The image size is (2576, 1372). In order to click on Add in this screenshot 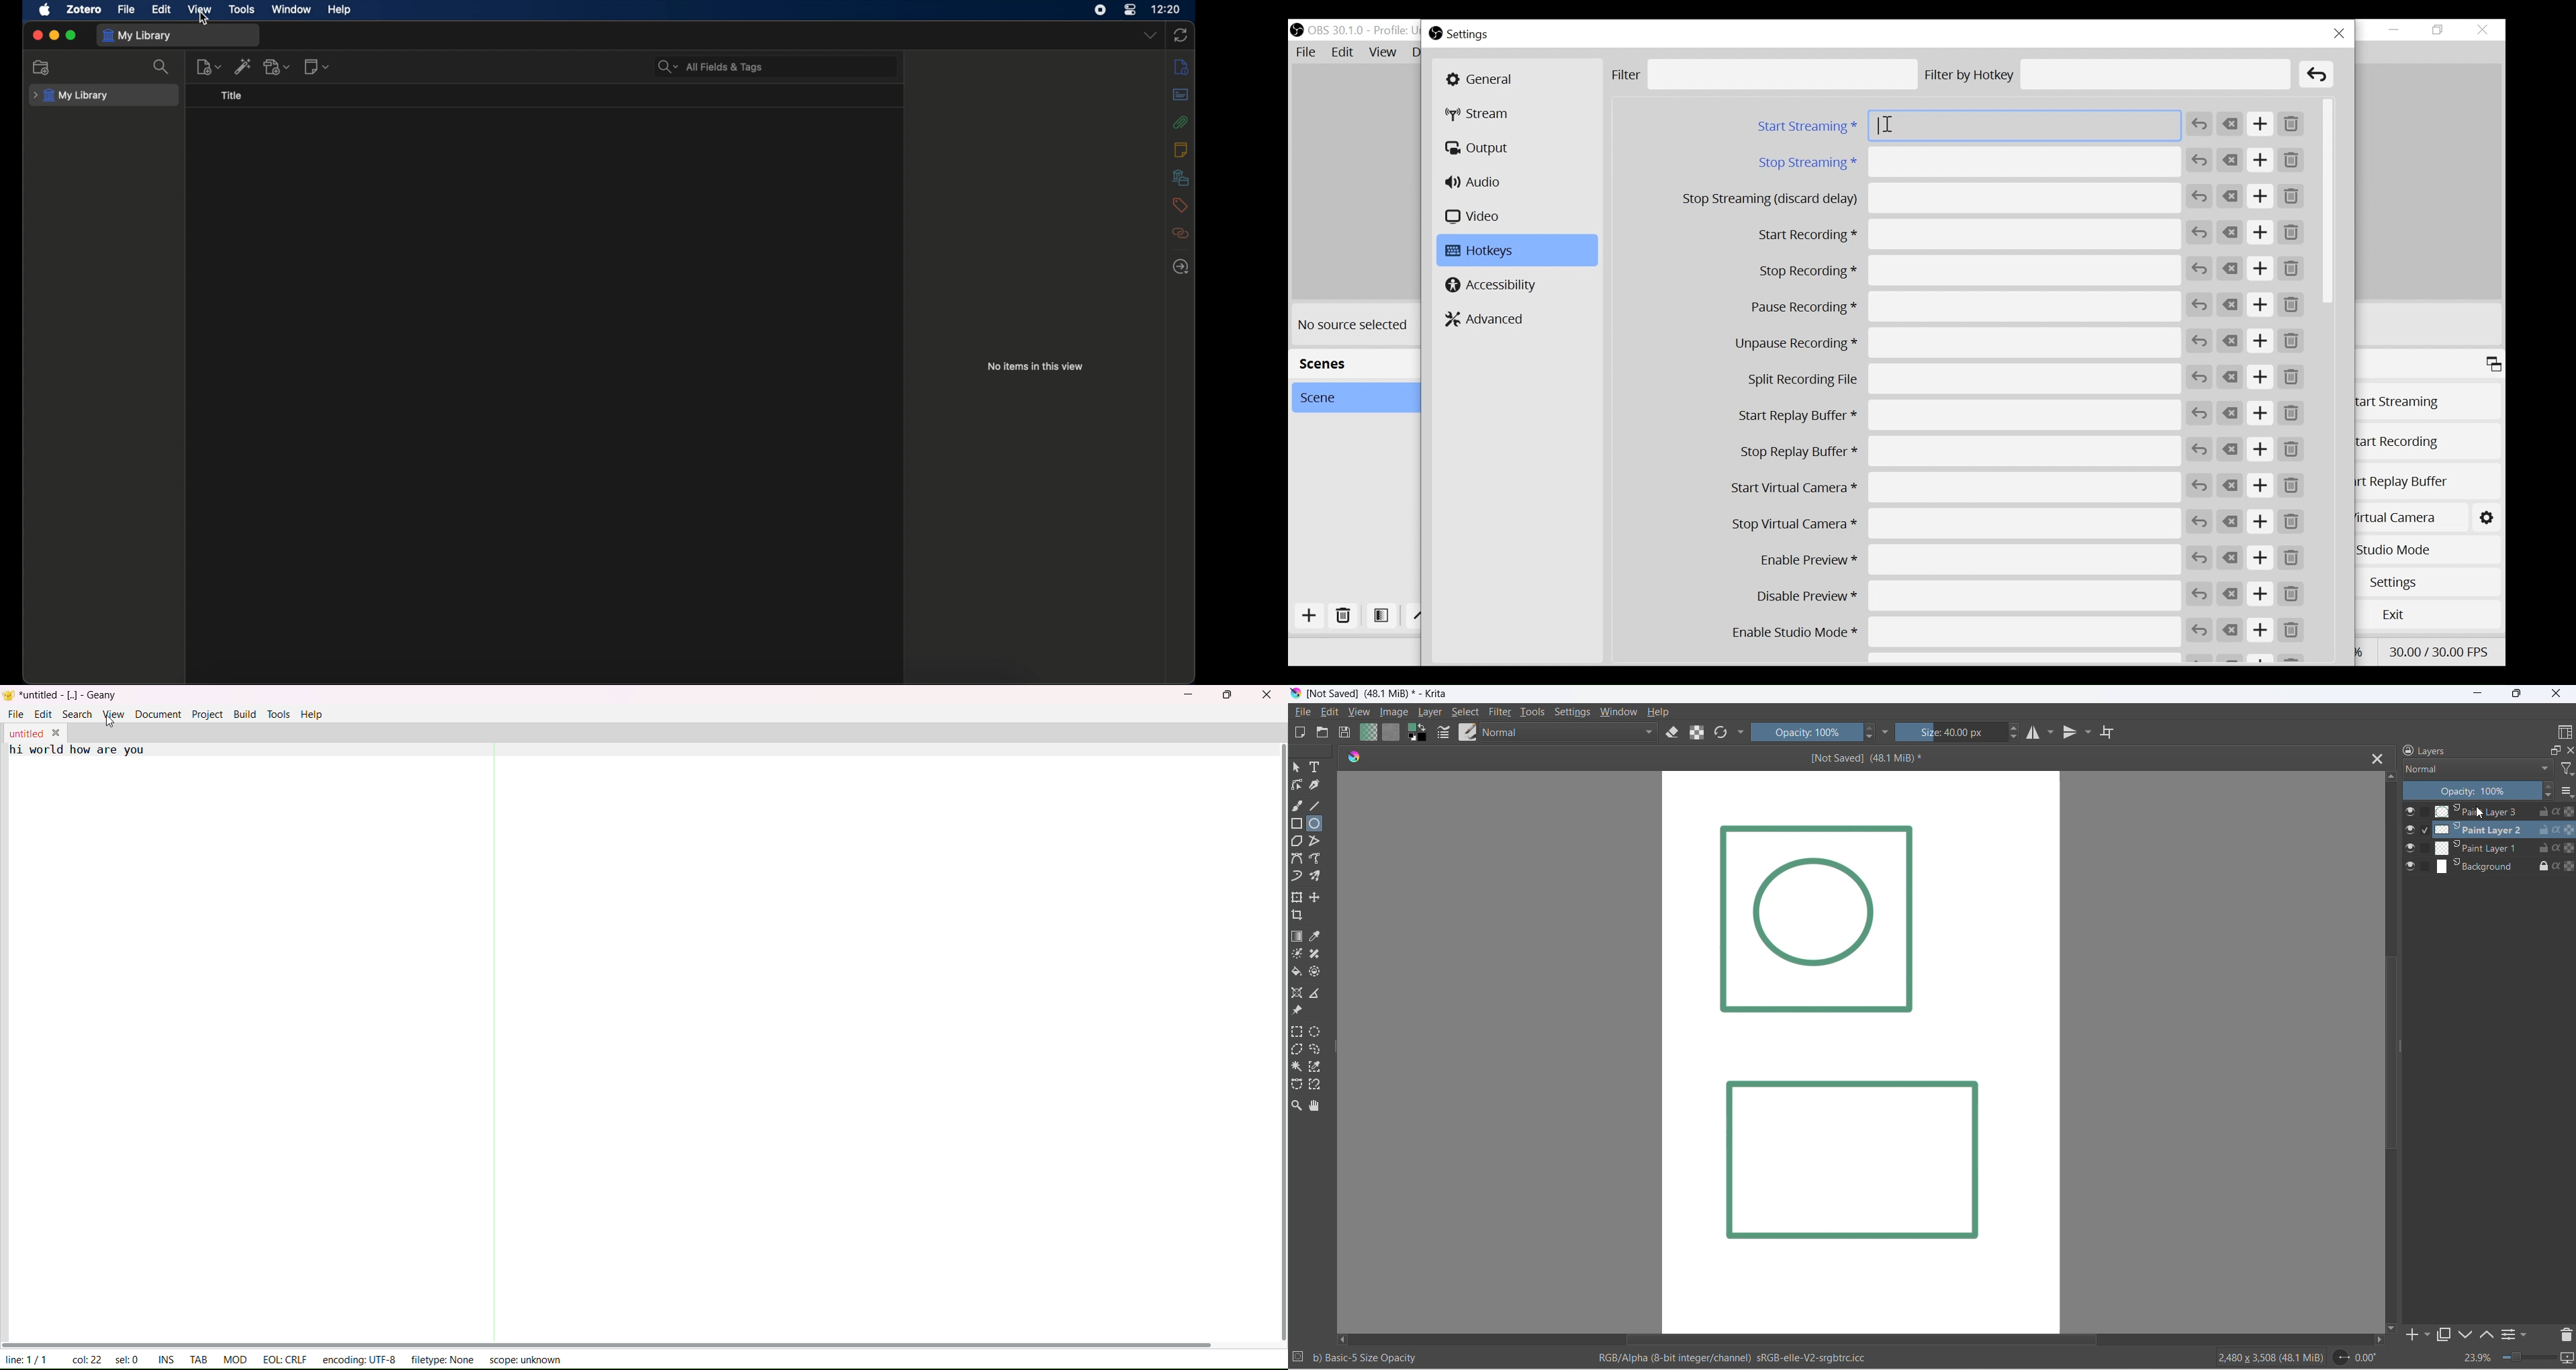, I will do `click(2261, 197)`.